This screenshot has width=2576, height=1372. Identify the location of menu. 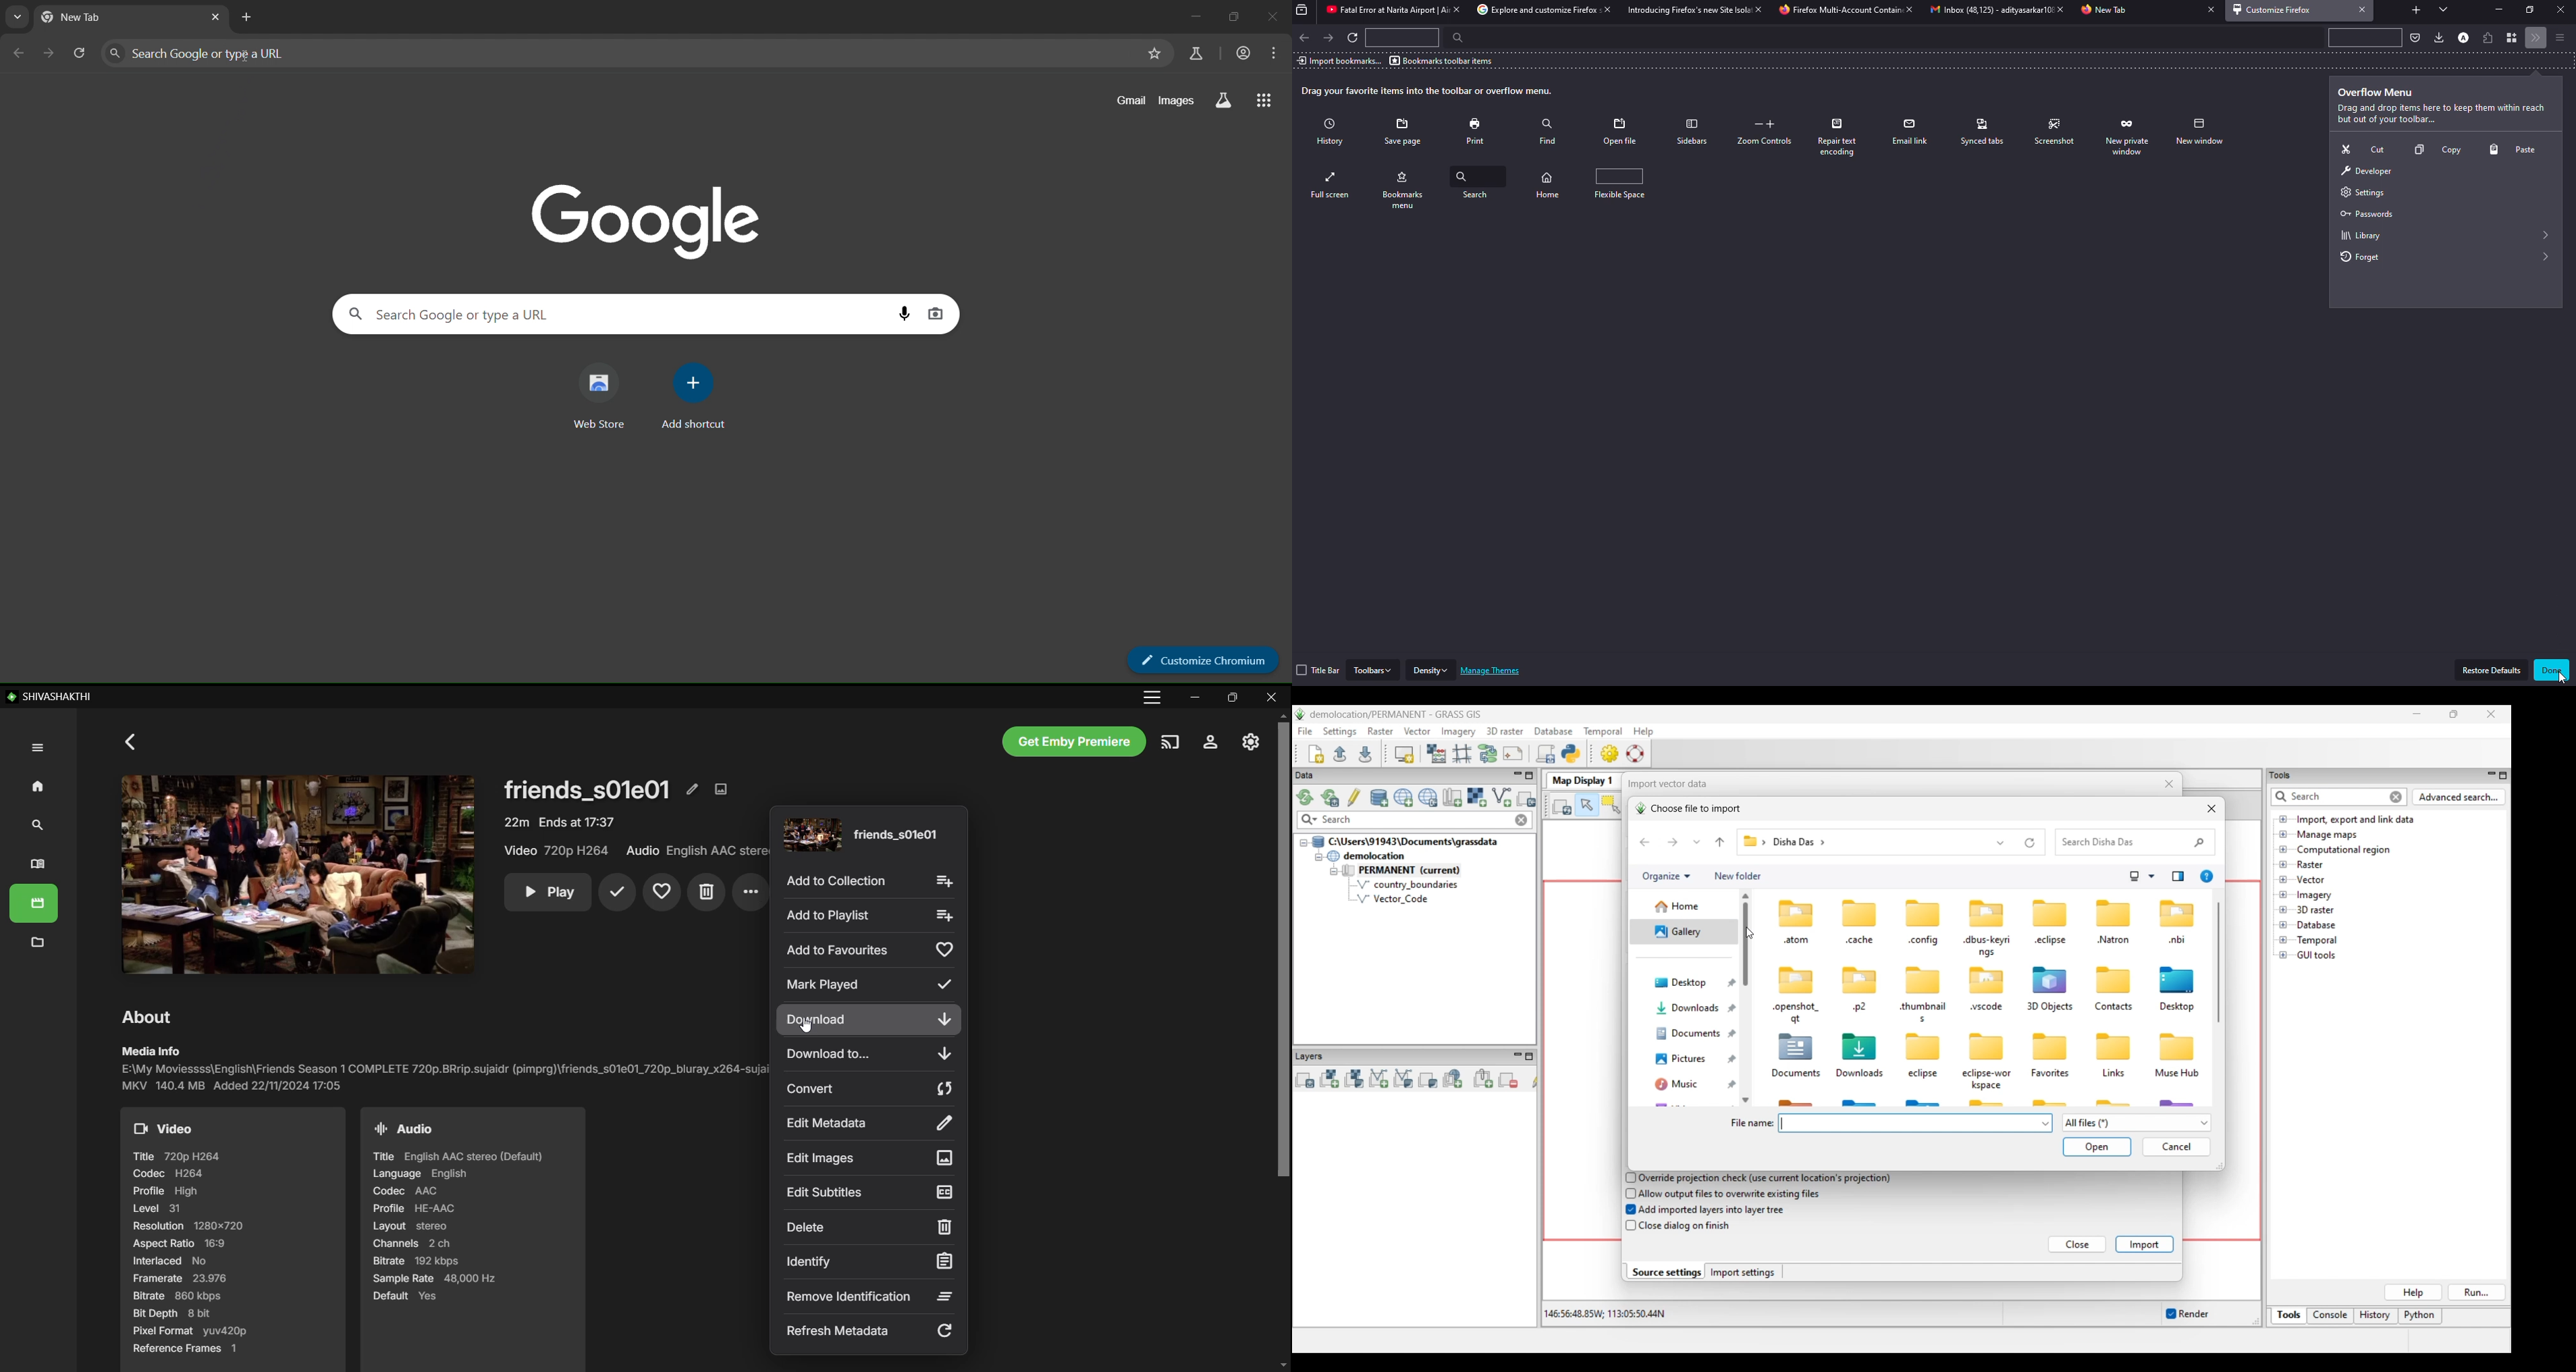
(2560, 37).